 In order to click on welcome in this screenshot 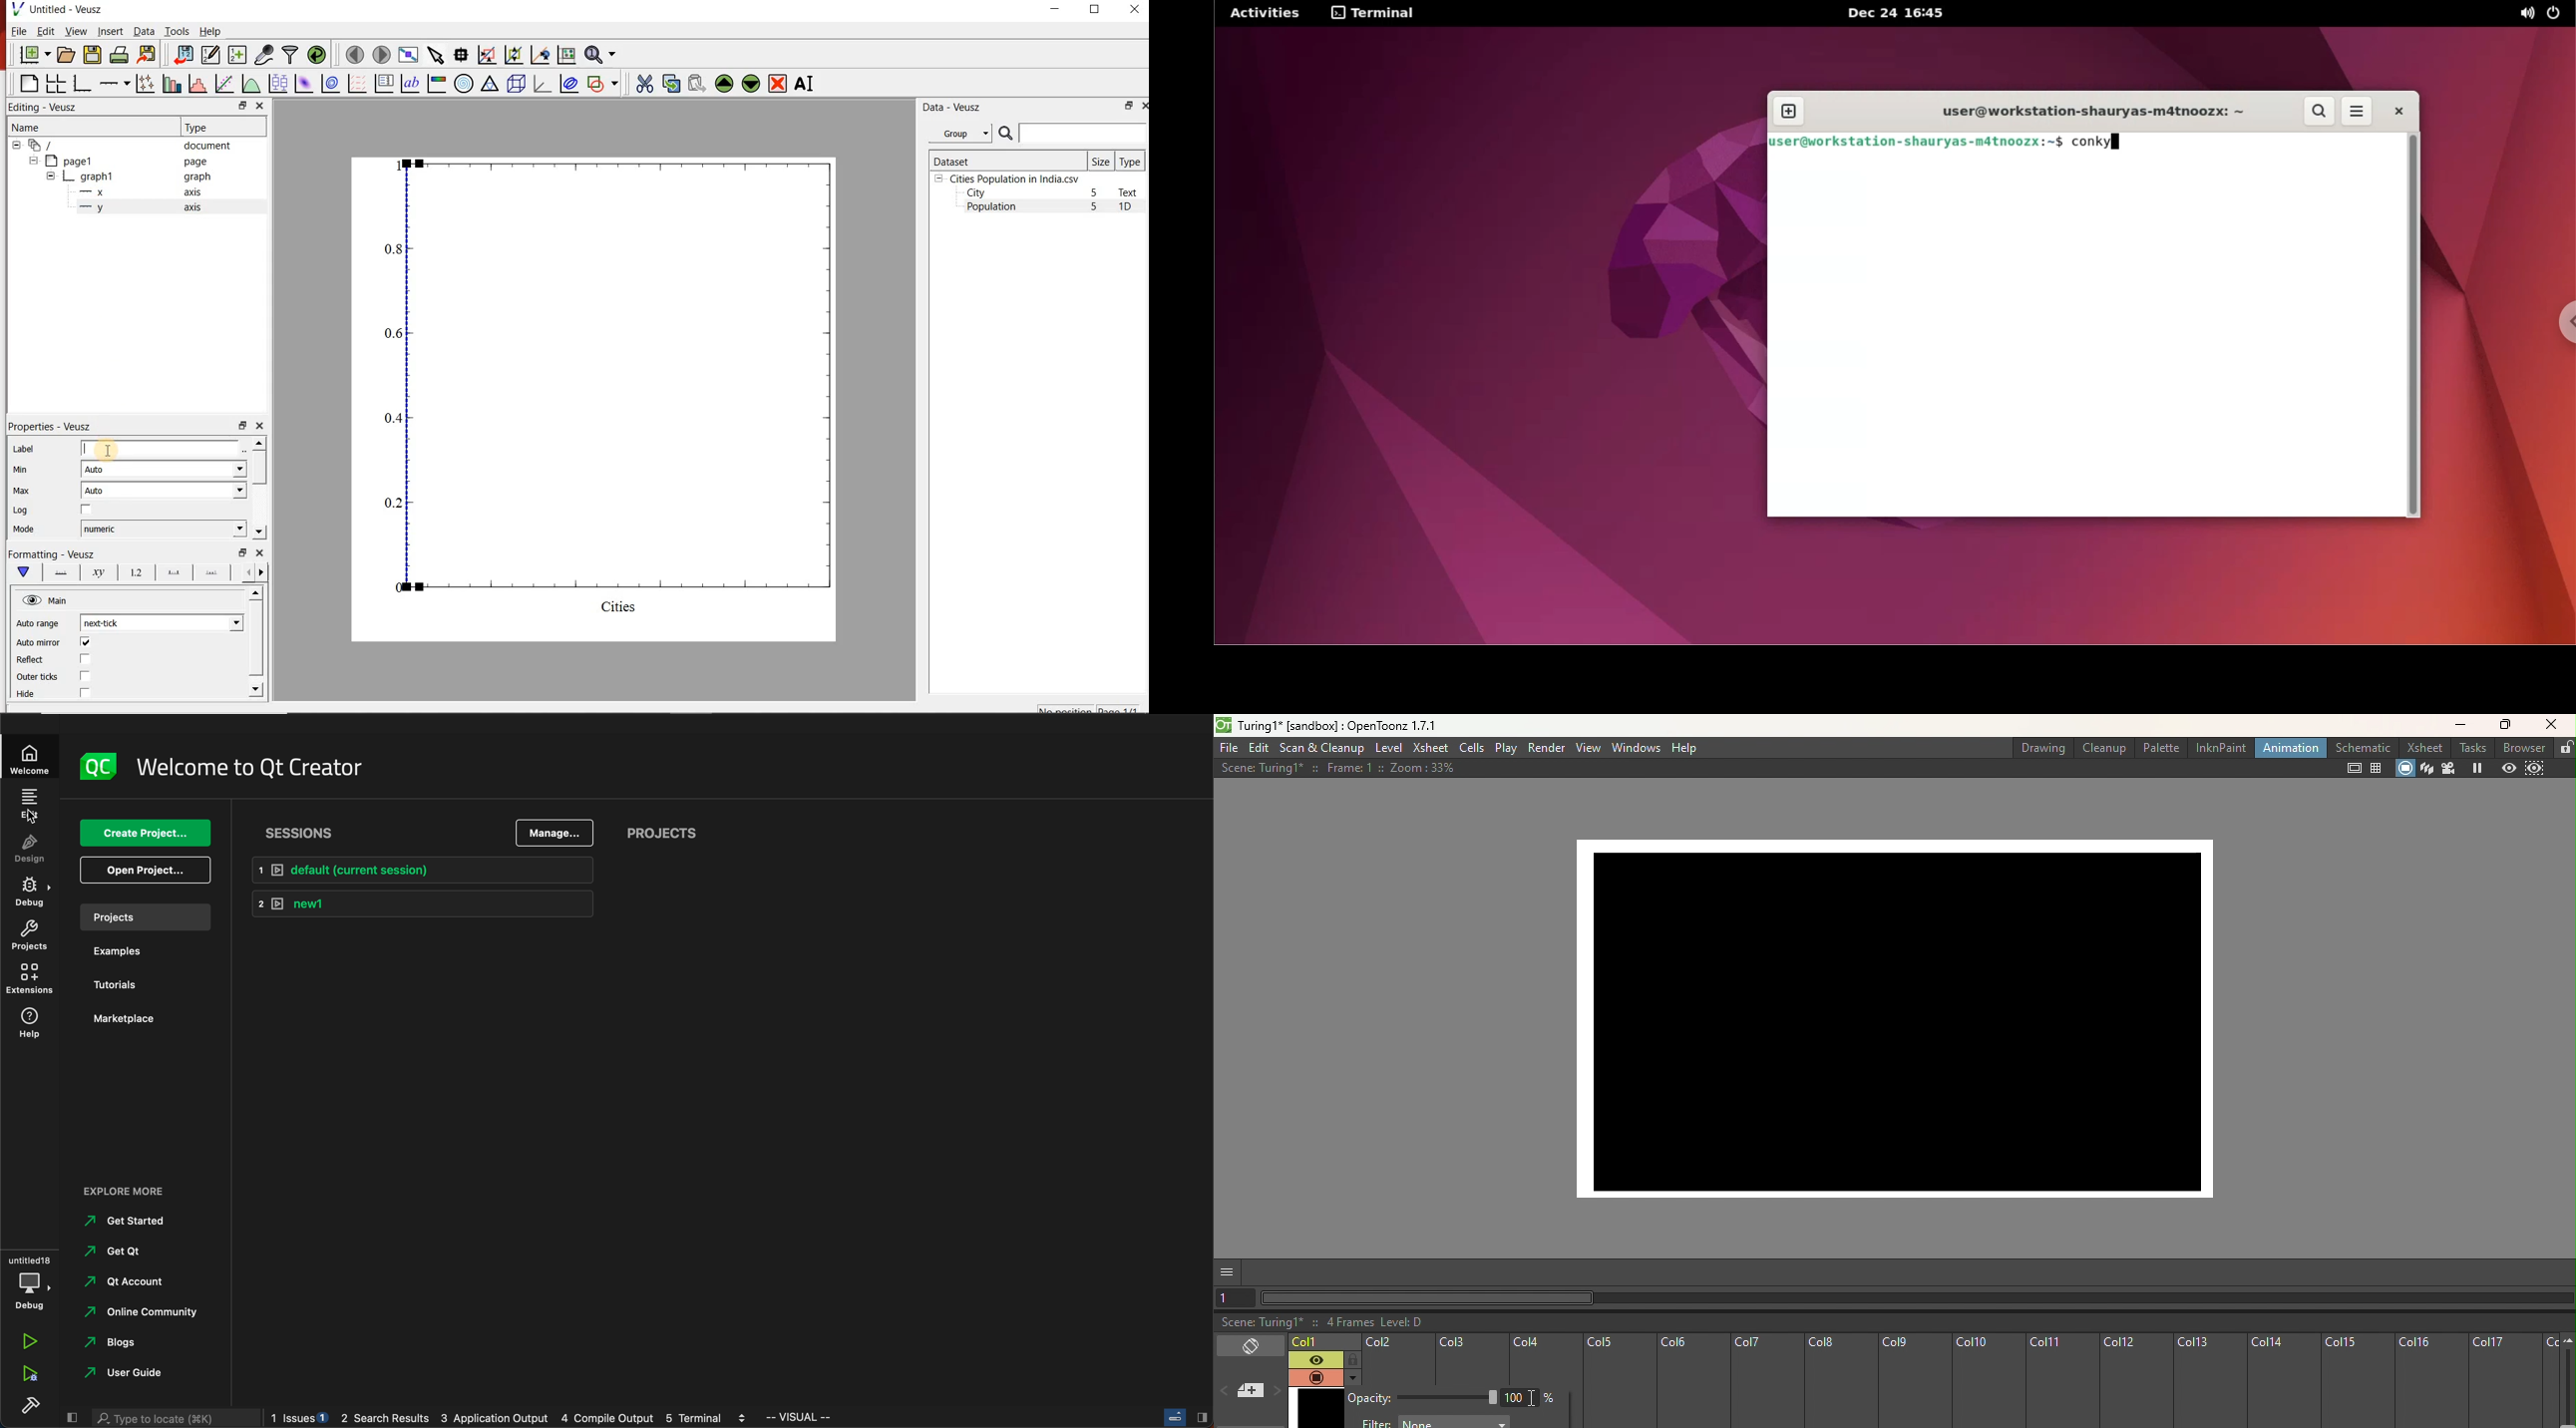, I will do `click(31, 758)`.